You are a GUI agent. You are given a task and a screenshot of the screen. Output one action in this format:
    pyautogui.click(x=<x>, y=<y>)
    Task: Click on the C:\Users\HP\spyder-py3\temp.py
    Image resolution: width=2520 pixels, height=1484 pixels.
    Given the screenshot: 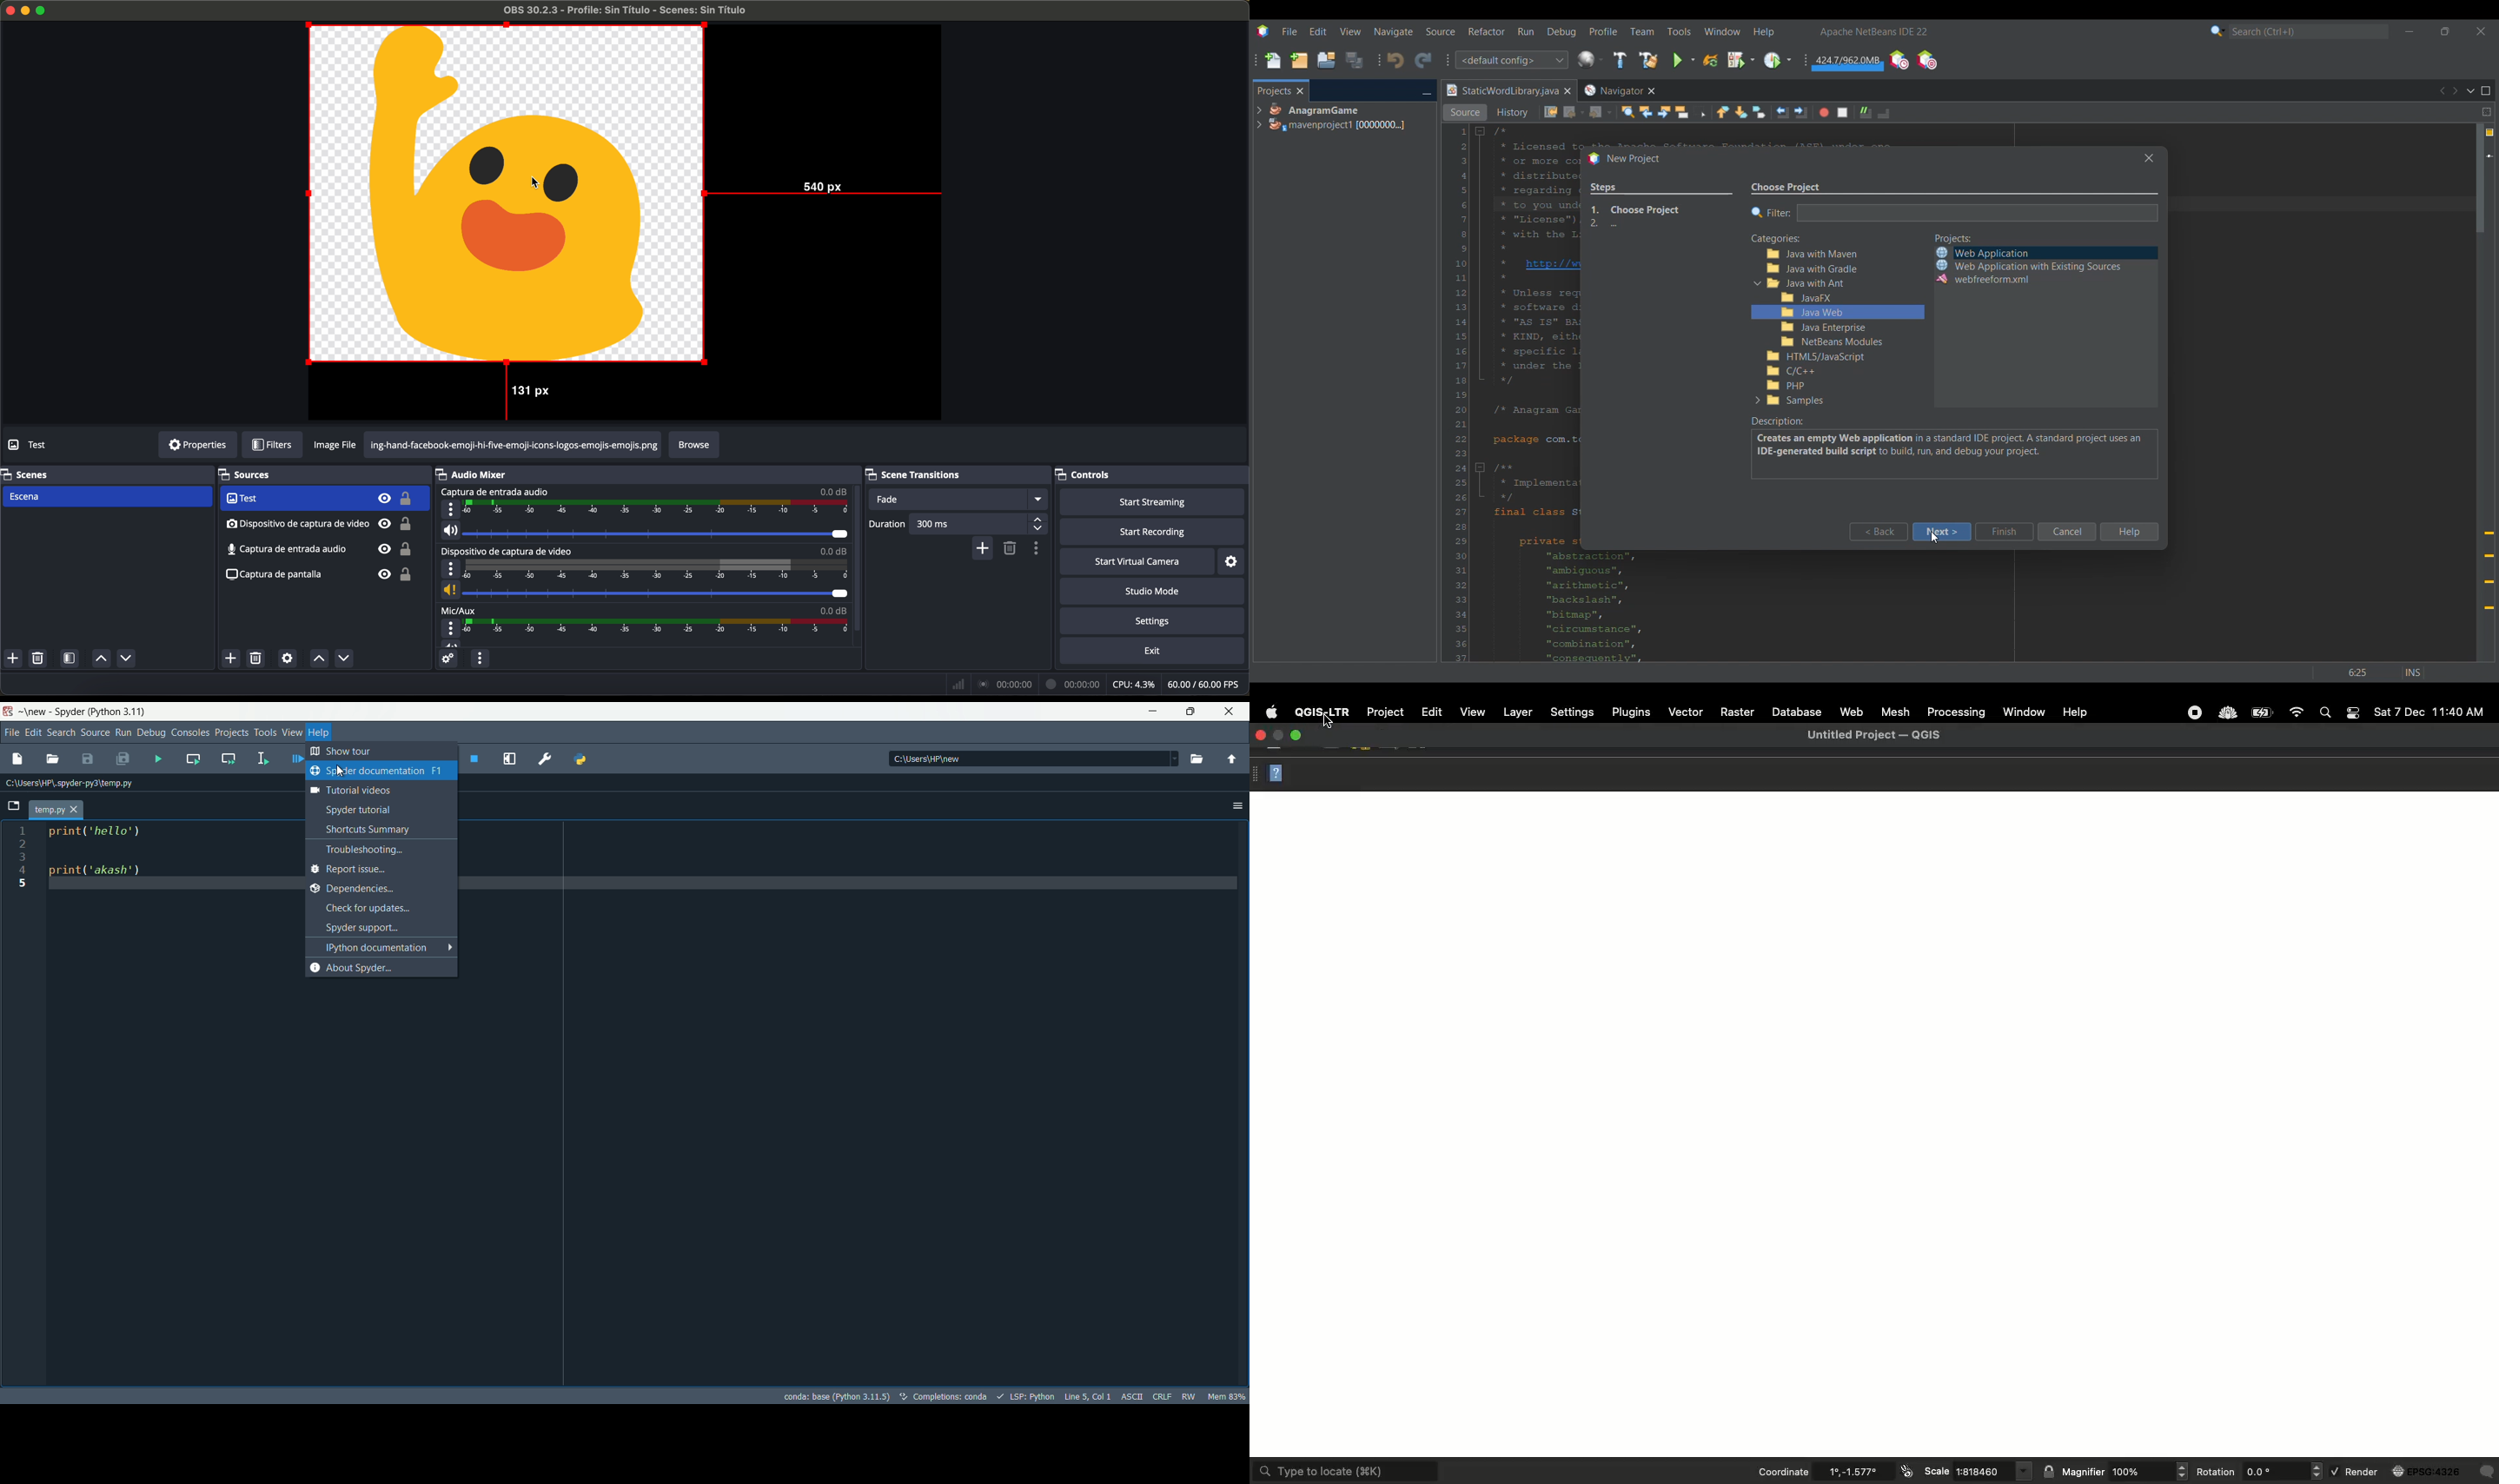 What is the action you would take?
    pyautogui.click(x=74, y=785)
    